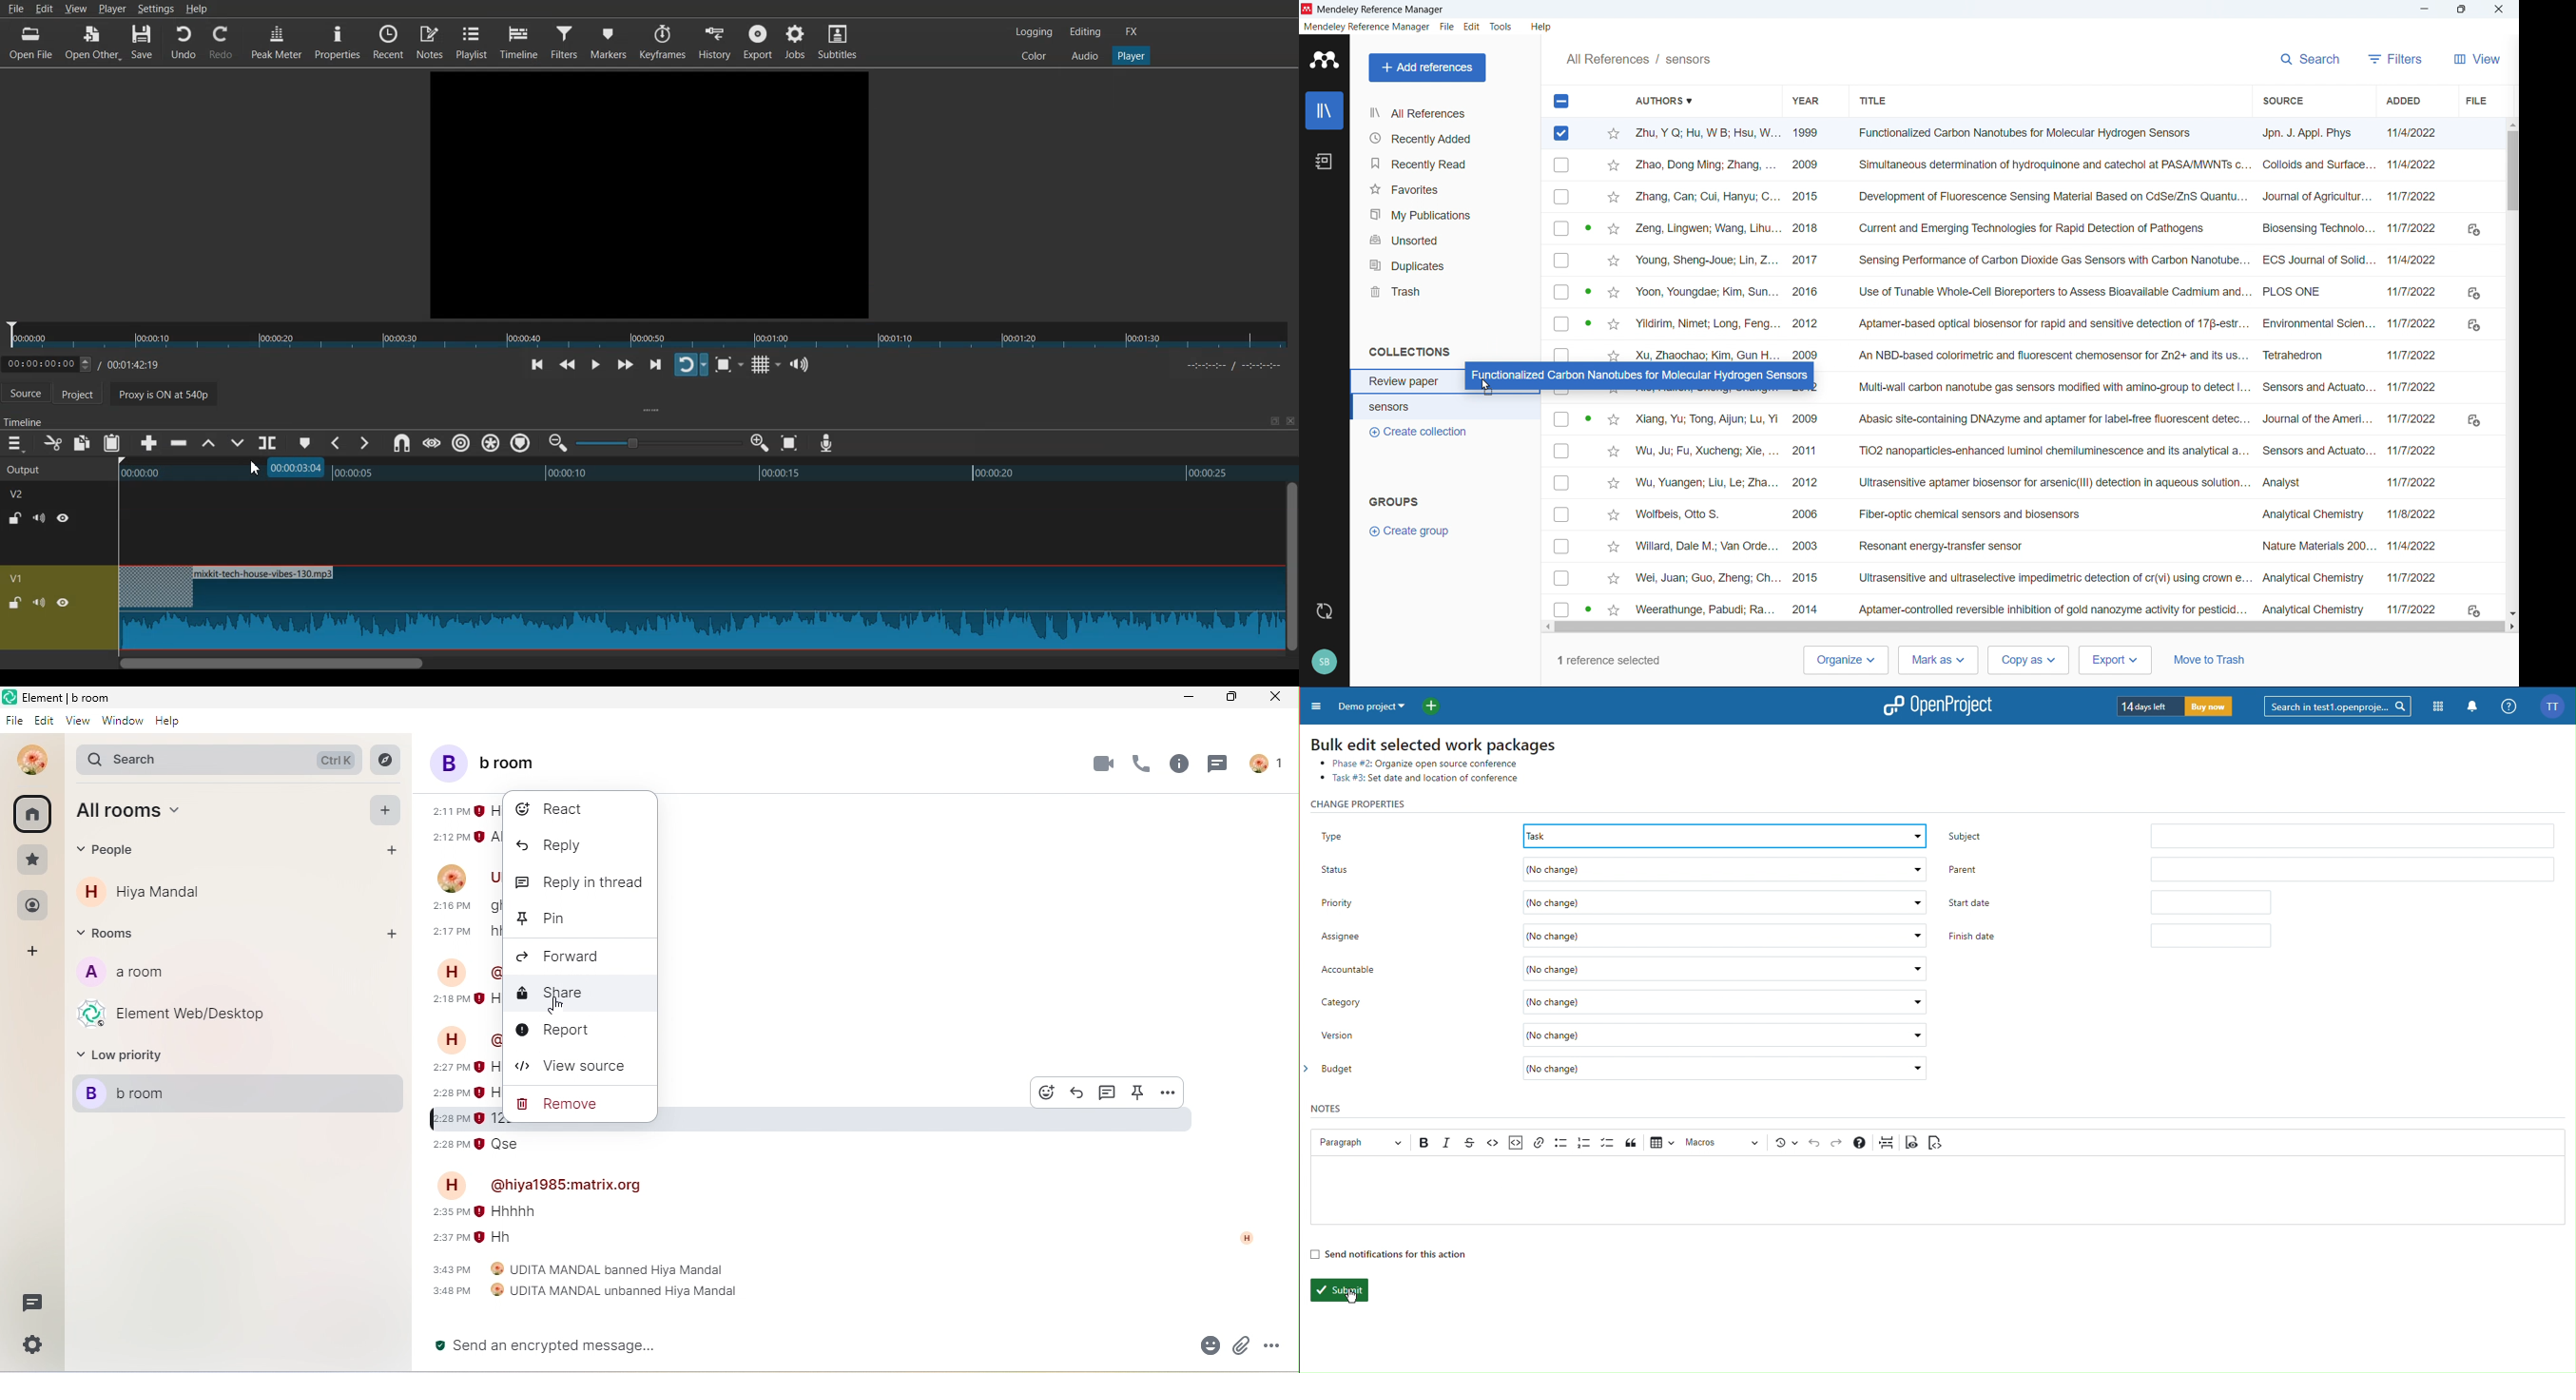 The width and height of the screenshot is (2576, 1400). I want to click on Hide, so click(64, 518).